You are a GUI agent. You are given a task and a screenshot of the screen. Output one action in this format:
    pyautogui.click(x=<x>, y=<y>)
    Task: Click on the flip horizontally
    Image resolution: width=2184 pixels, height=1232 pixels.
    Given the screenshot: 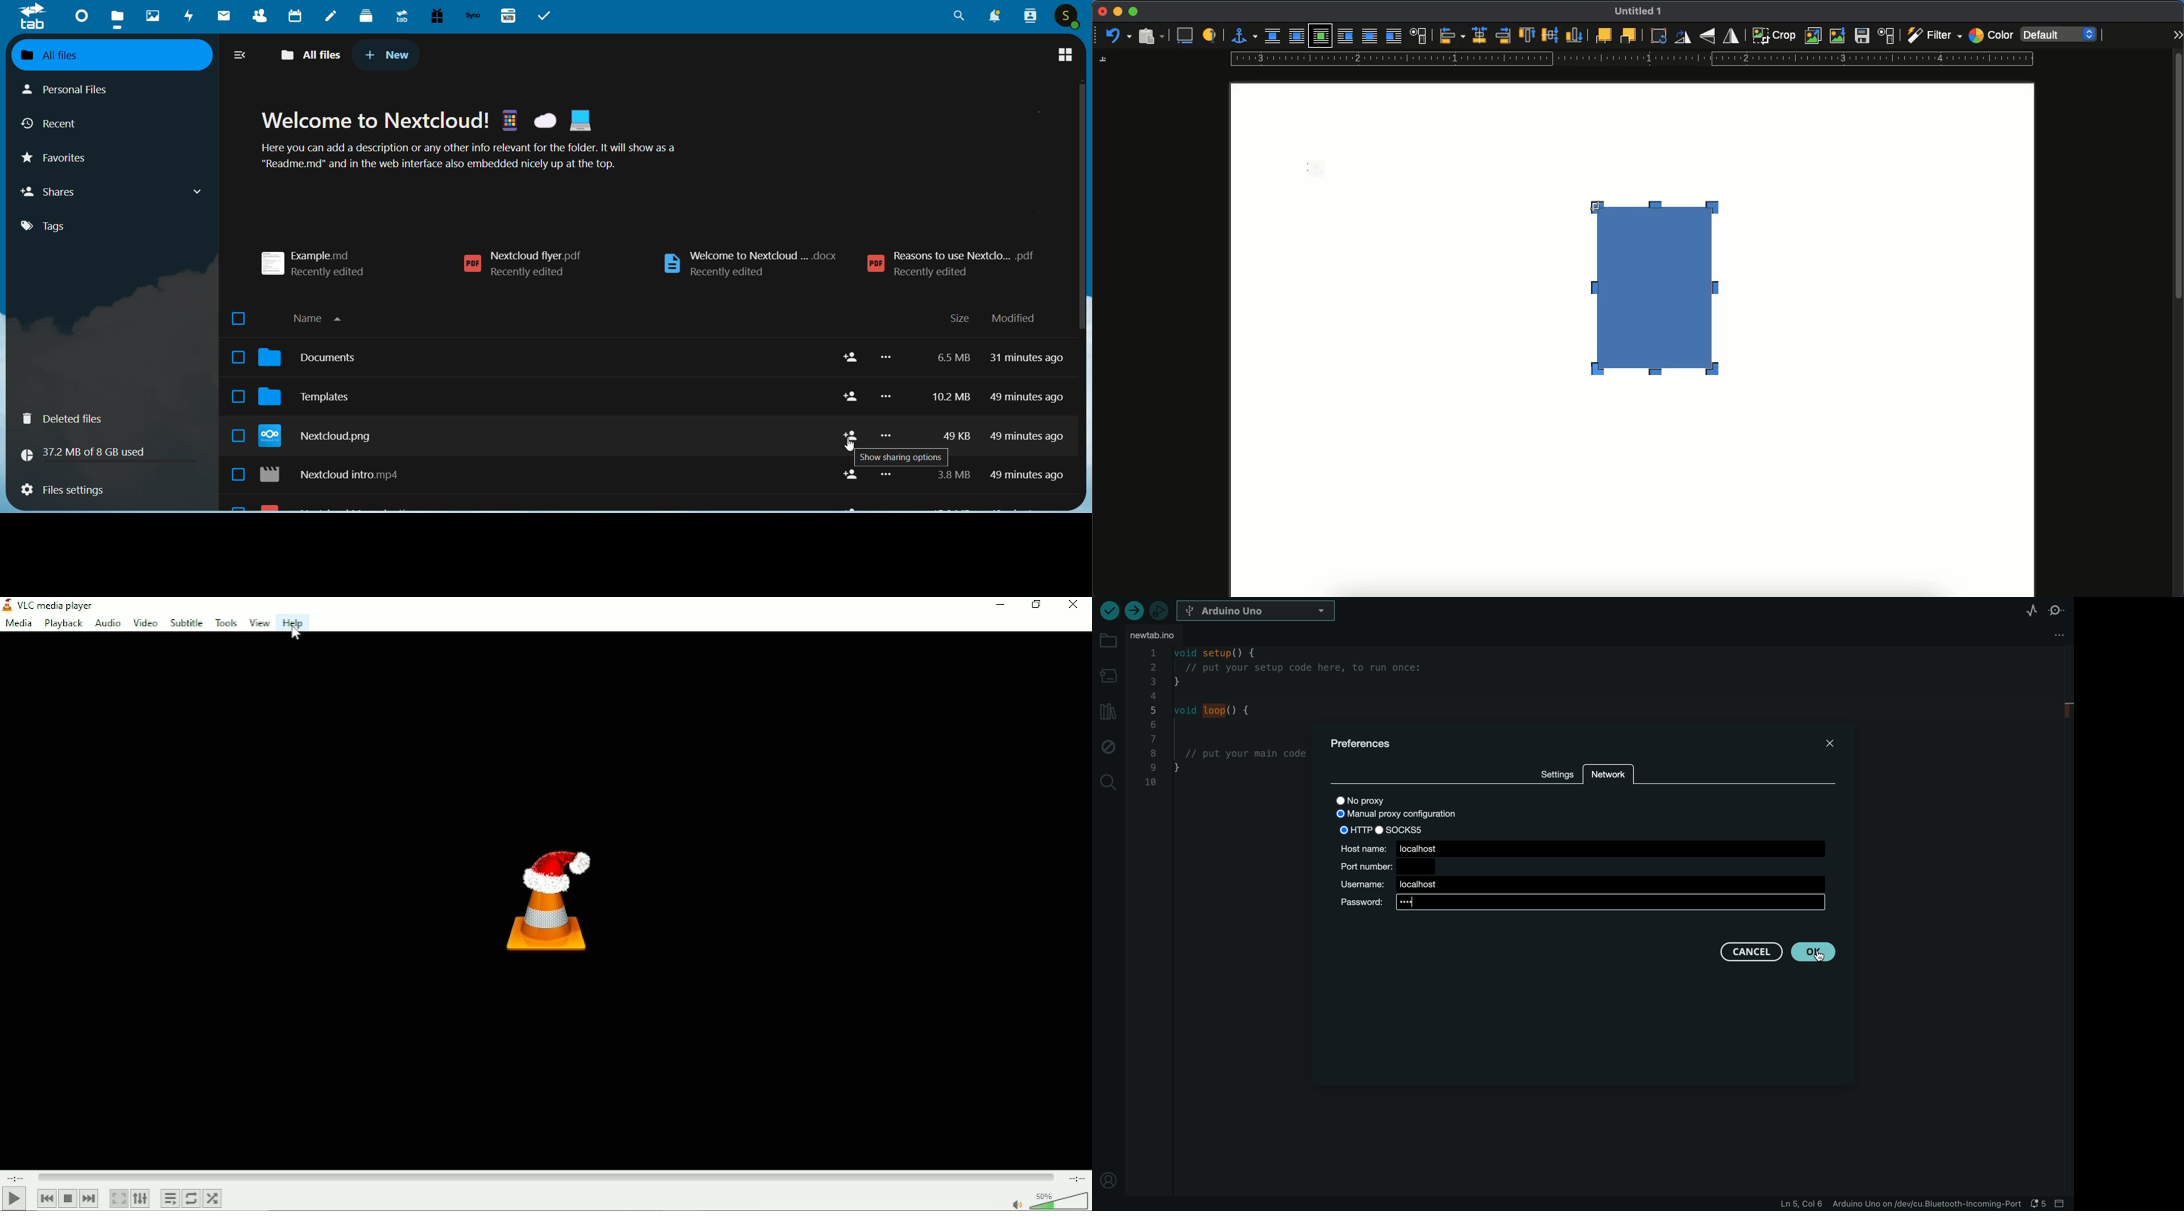 What is the action you would take?
    pyautogui.click(x=1732, y=35)
    